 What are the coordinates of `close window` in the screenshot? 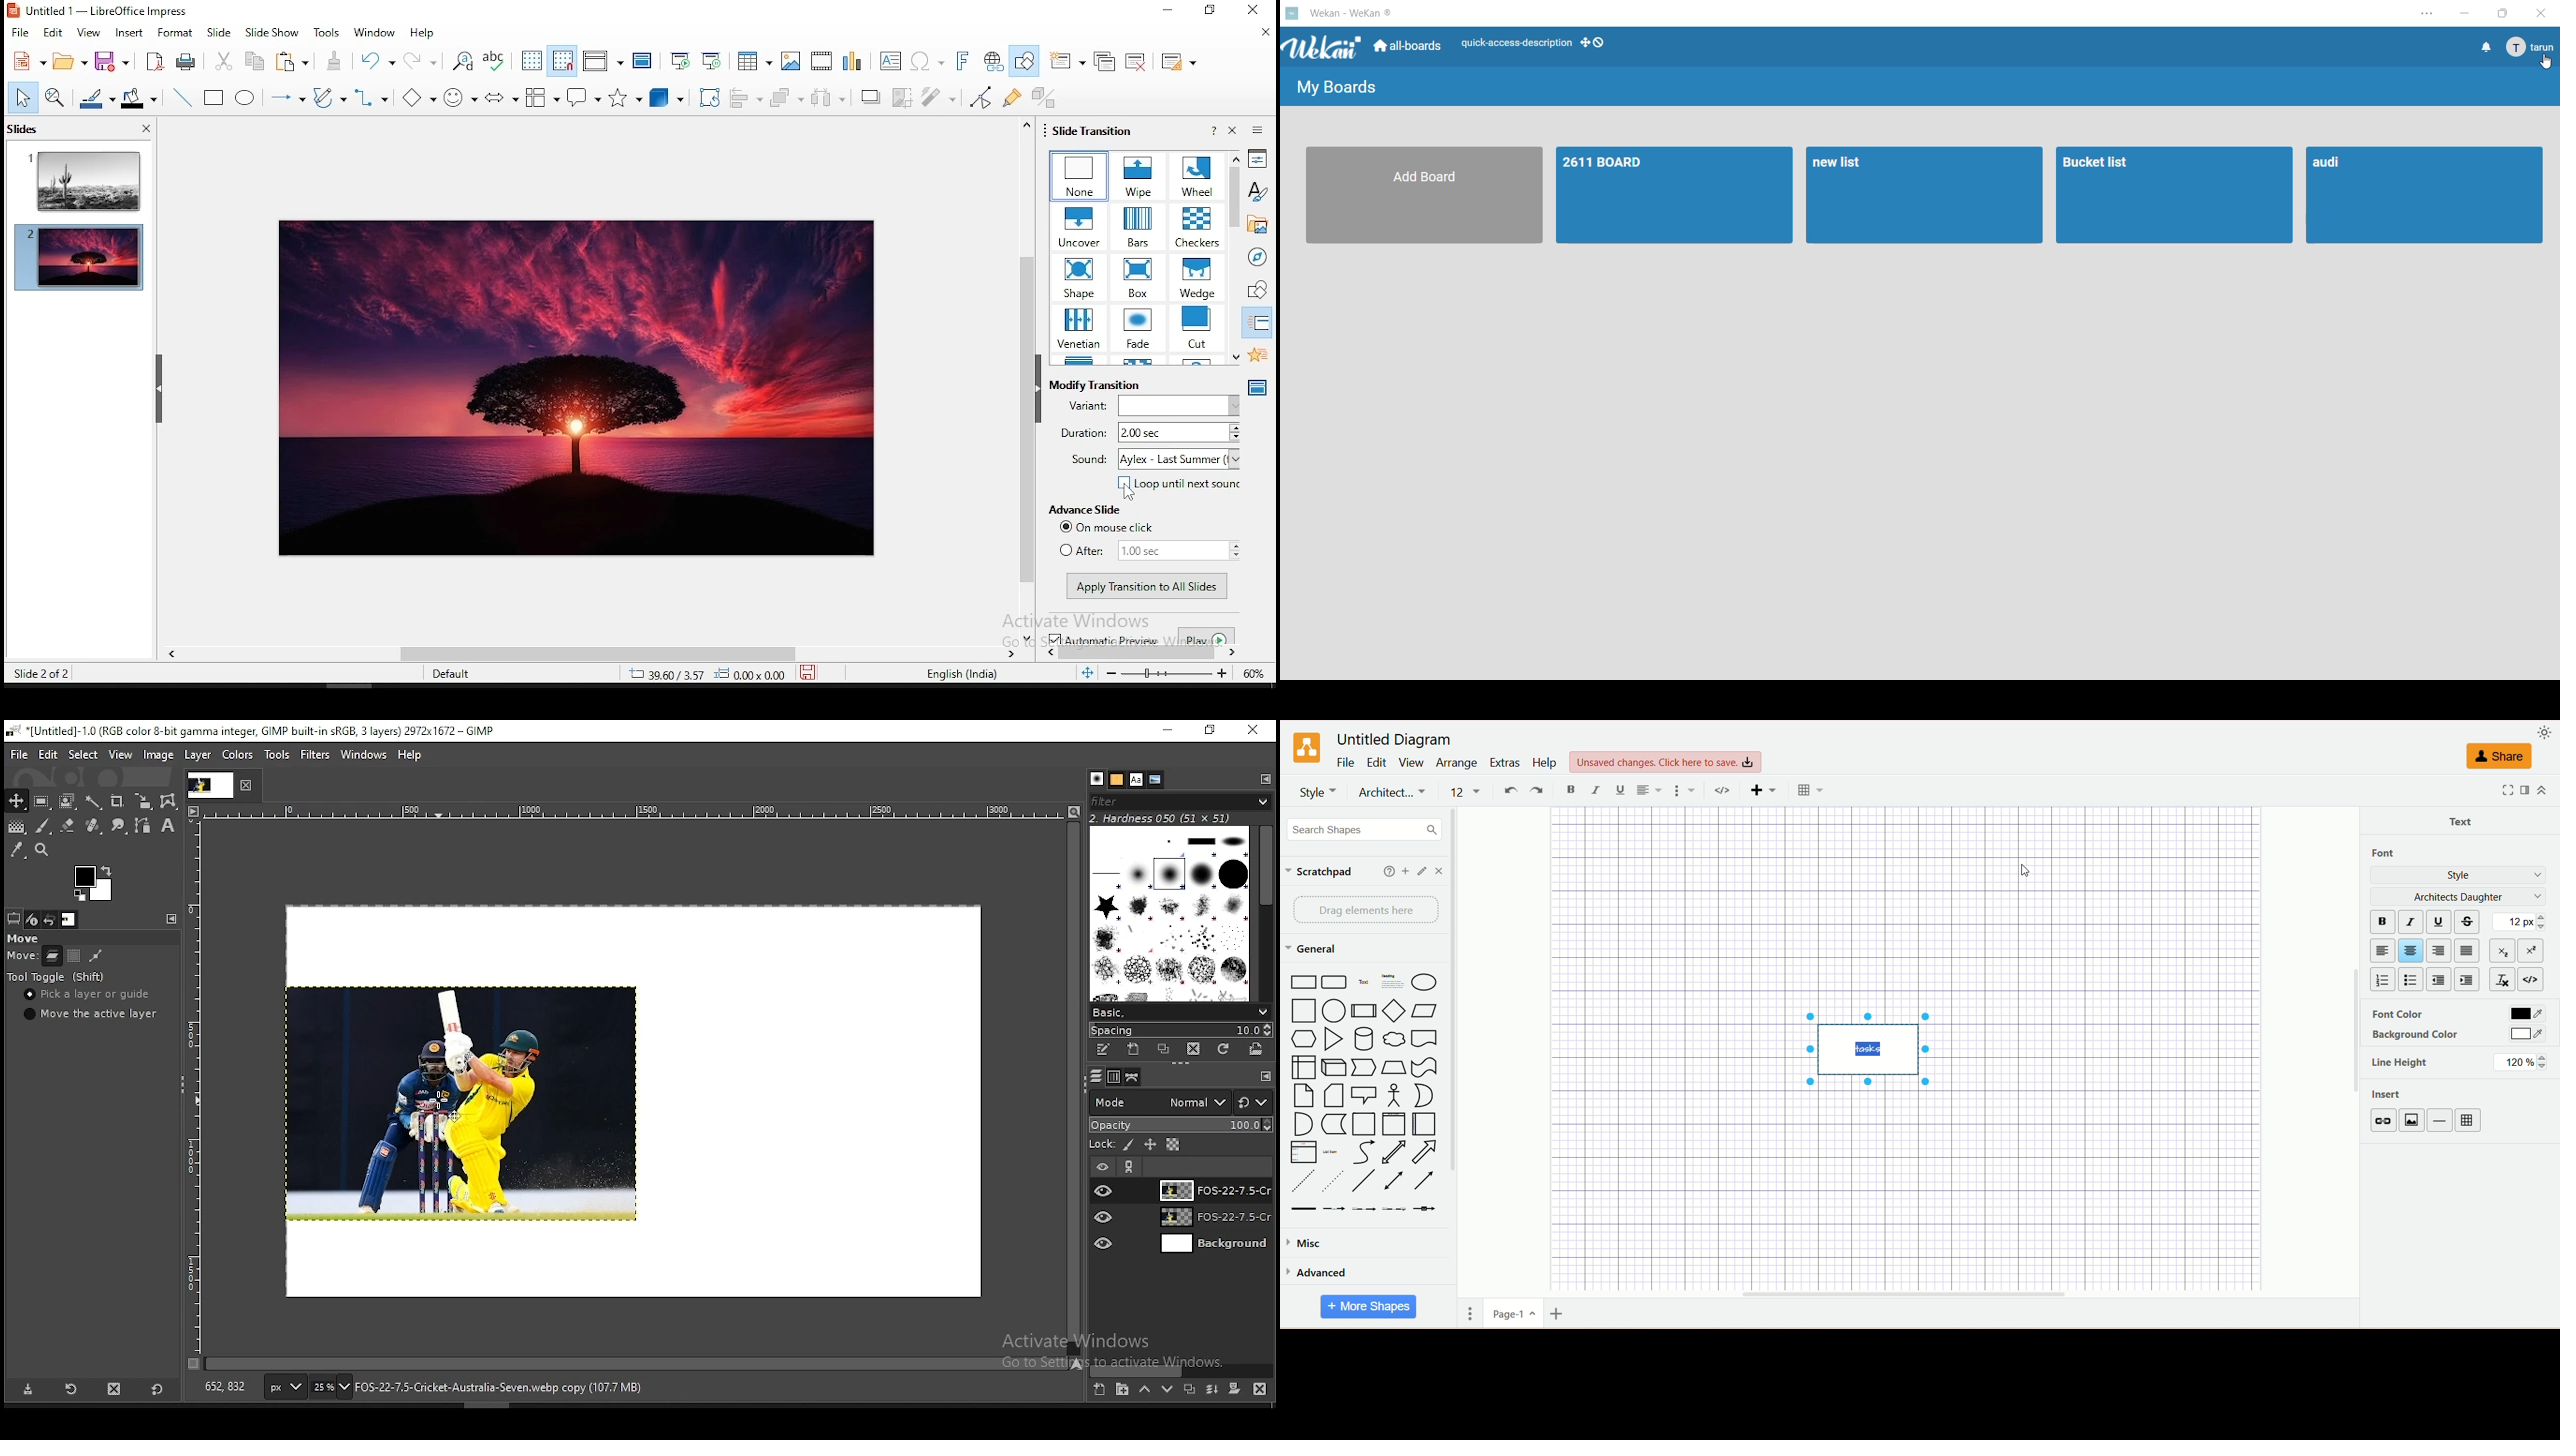 It's located at (1251, 11).